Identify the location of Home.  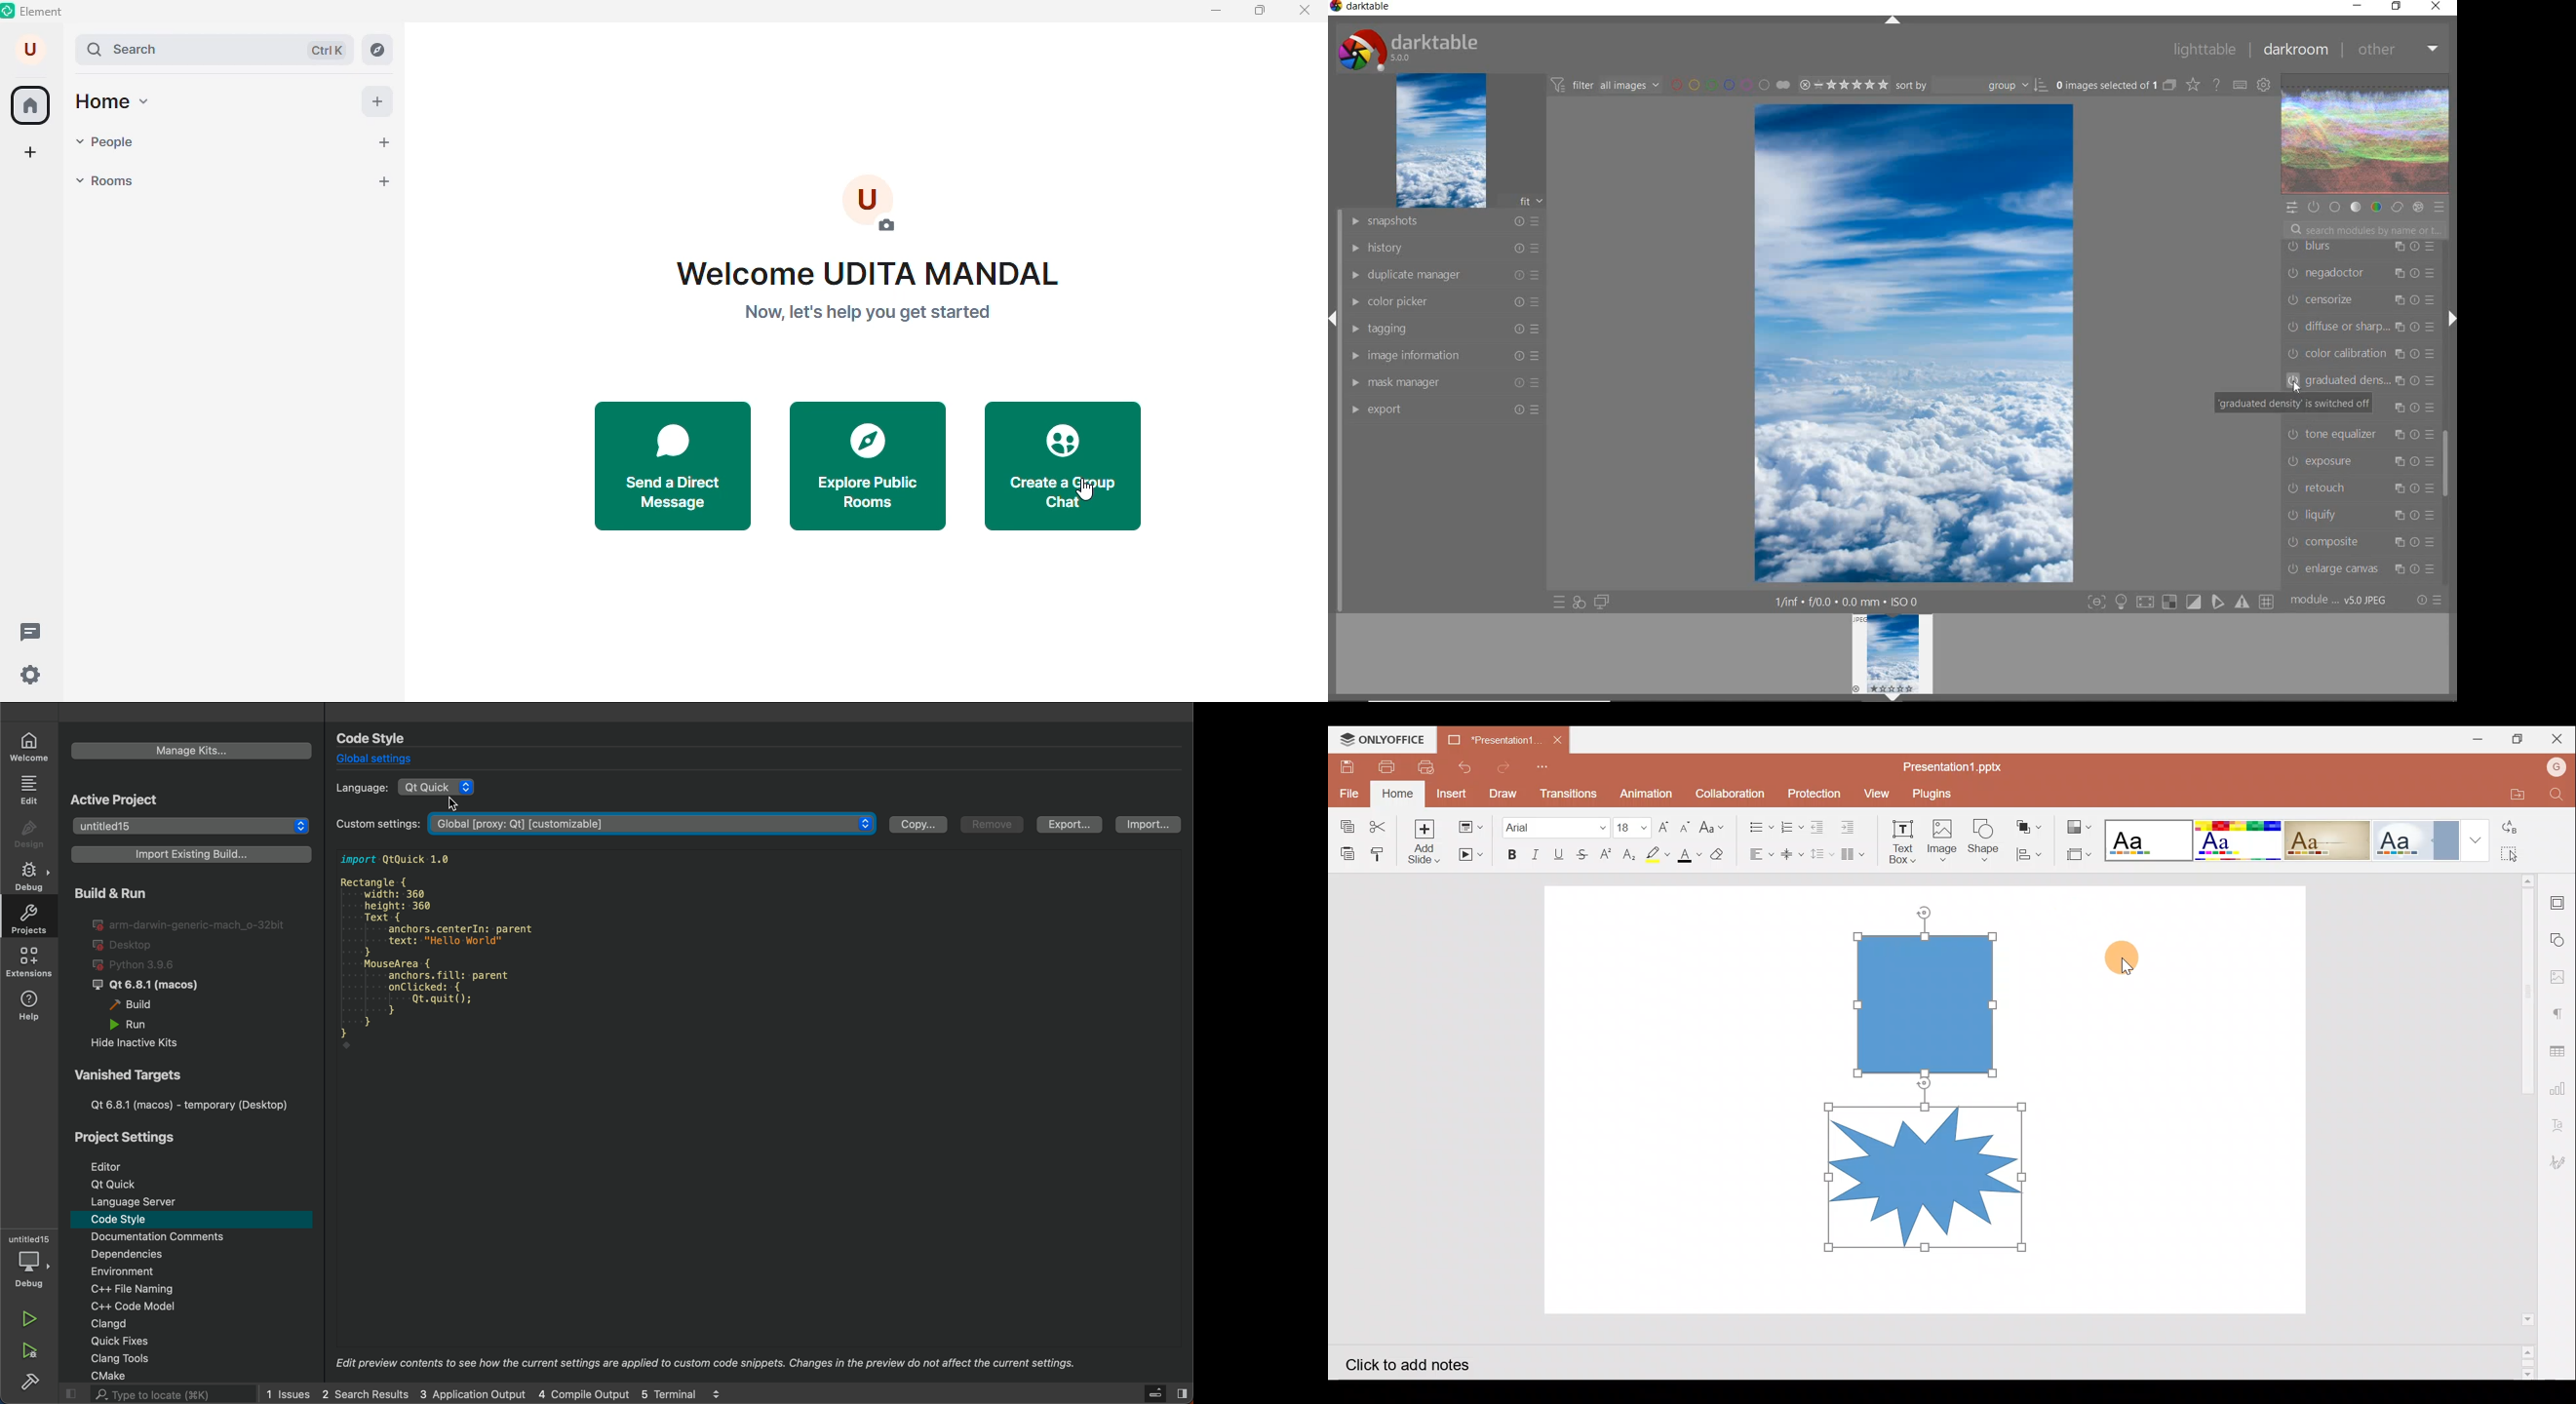
(1398, 794).